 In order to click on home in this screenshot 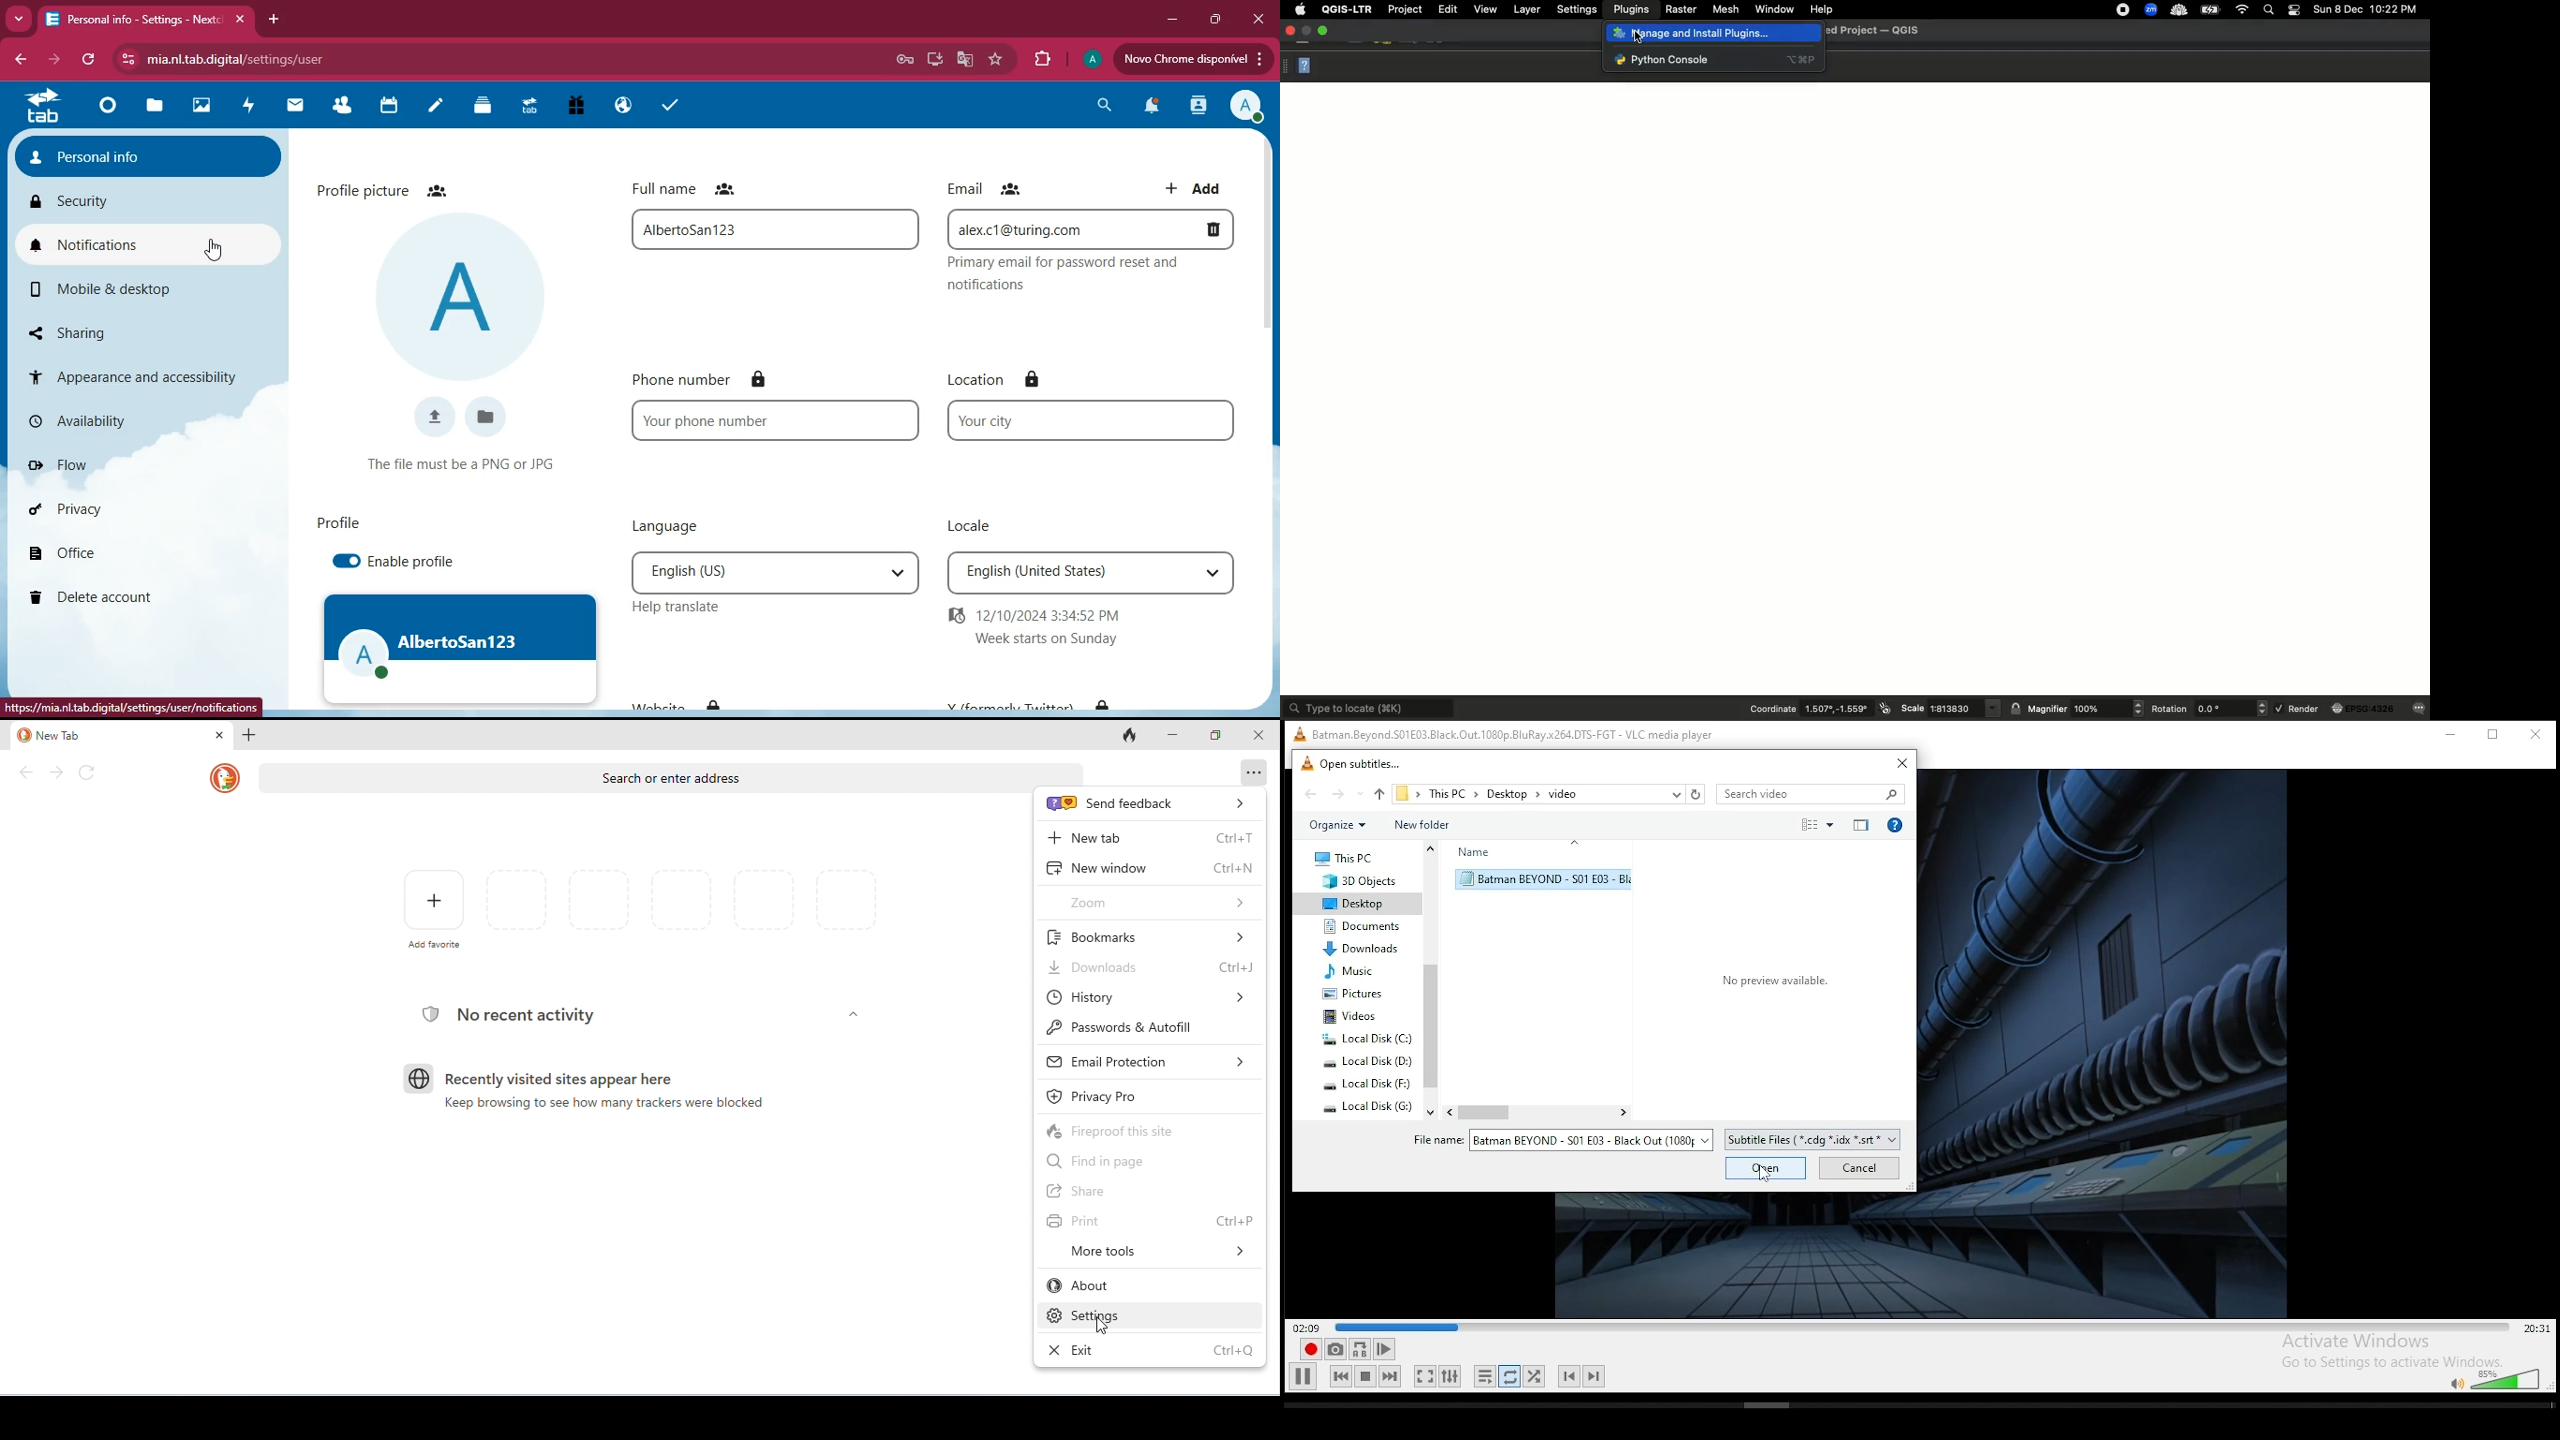, I will do `click(102, 110)`.